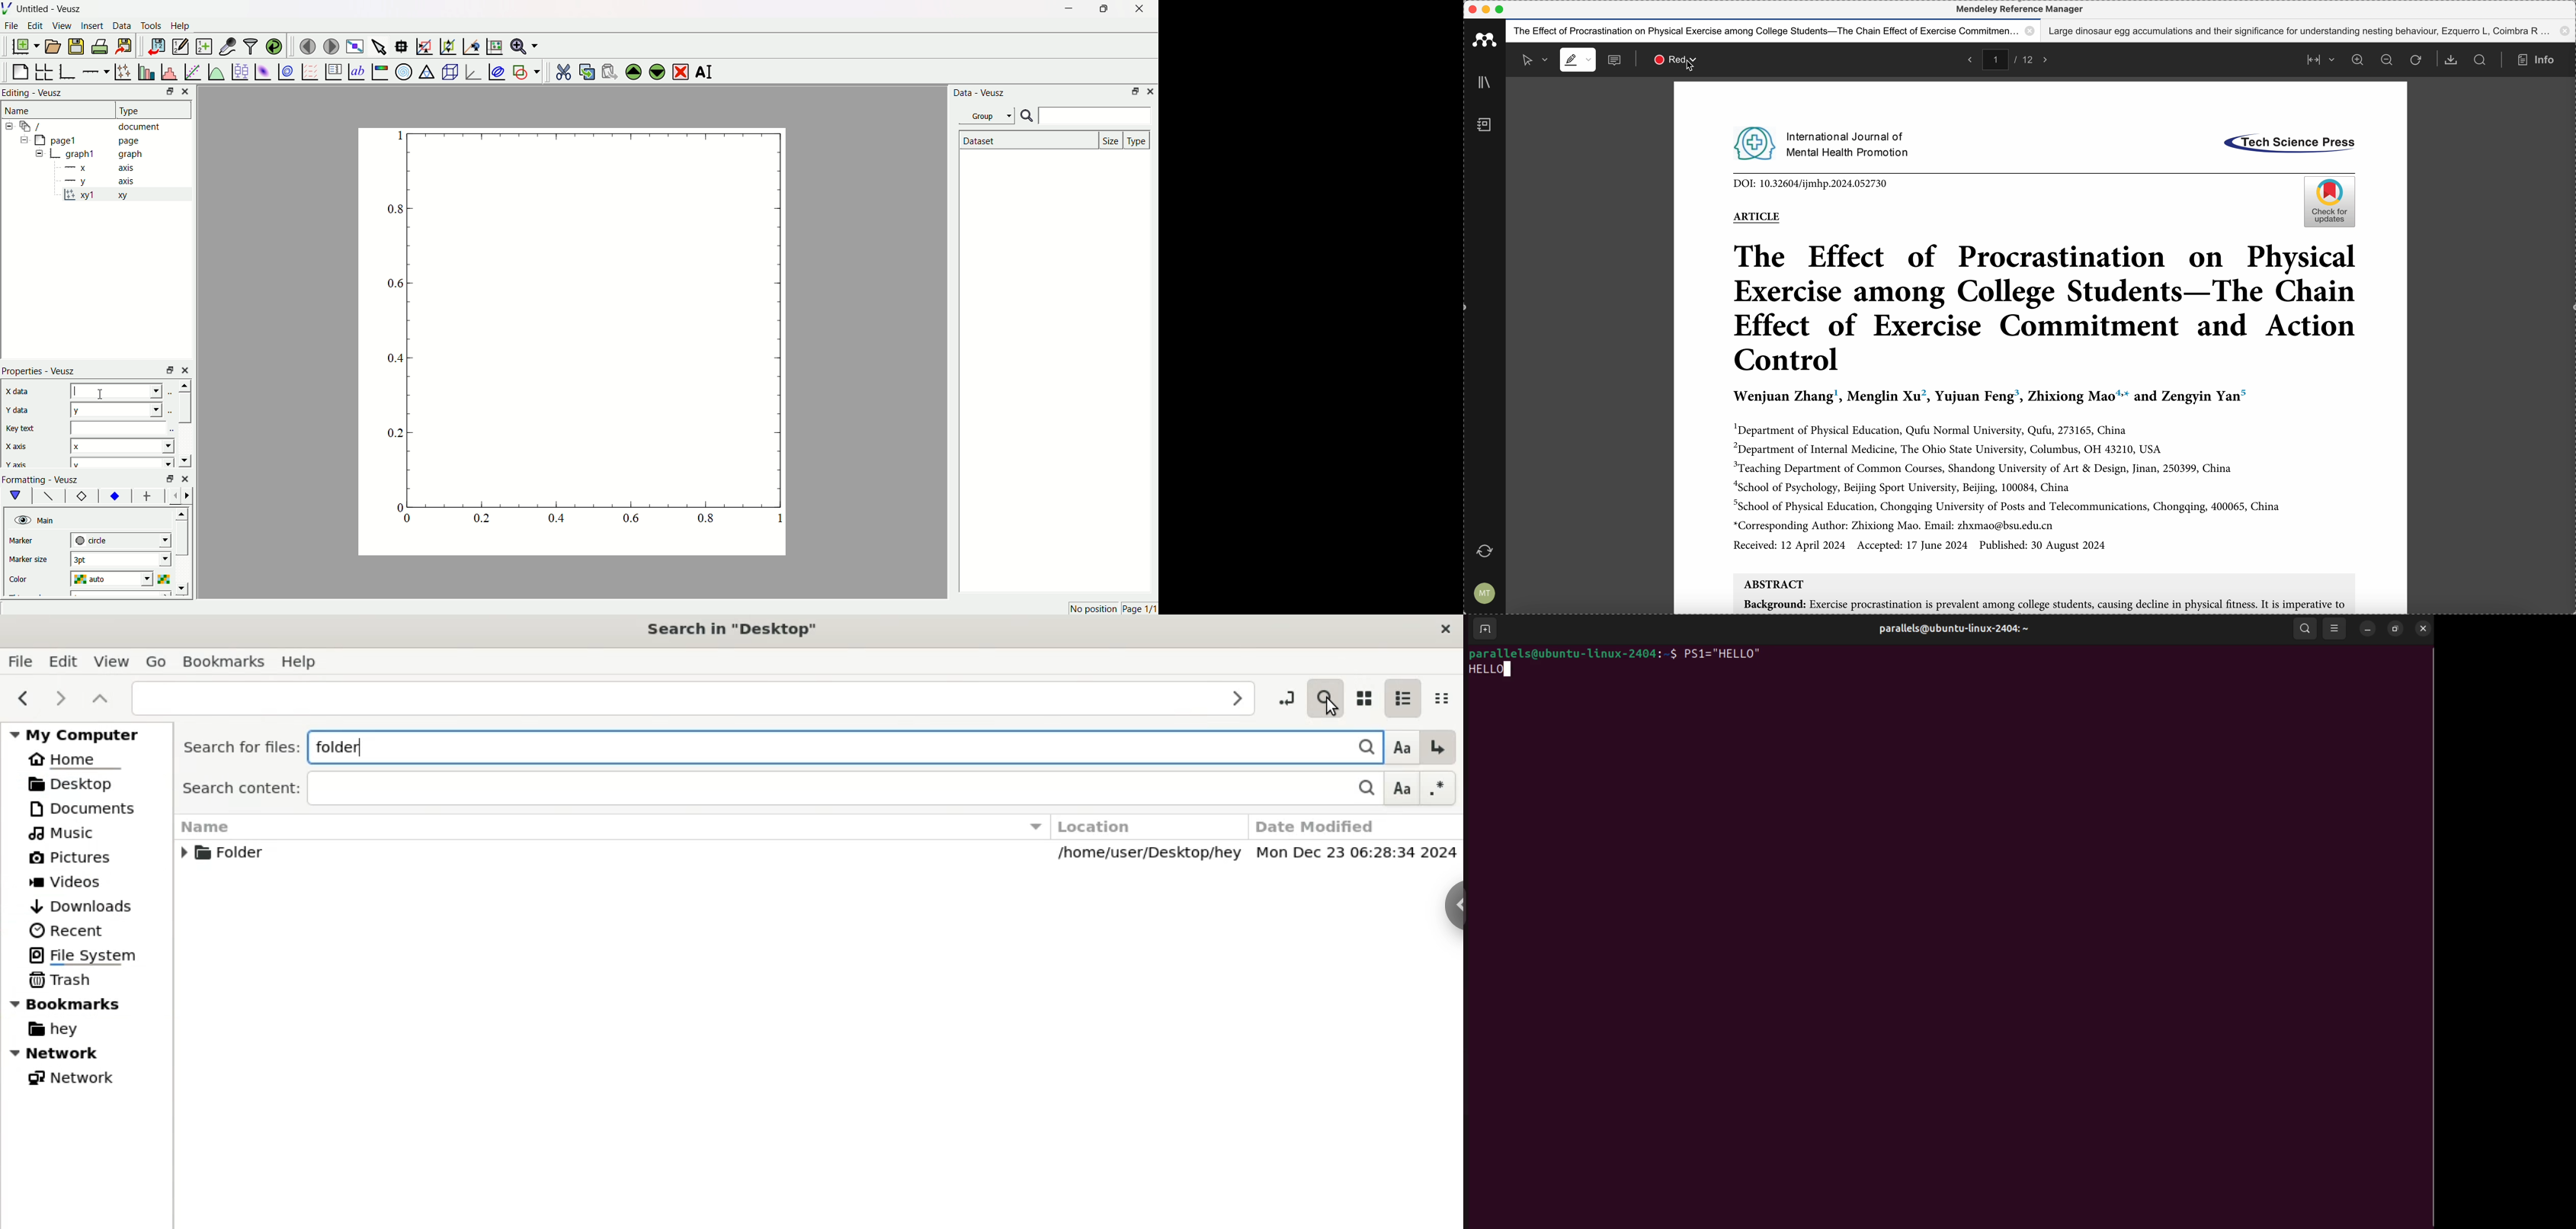  What do you see at coordinates (2395, 630) in the screenshot?
I see `resize ` at bounding box center [2395, 630].